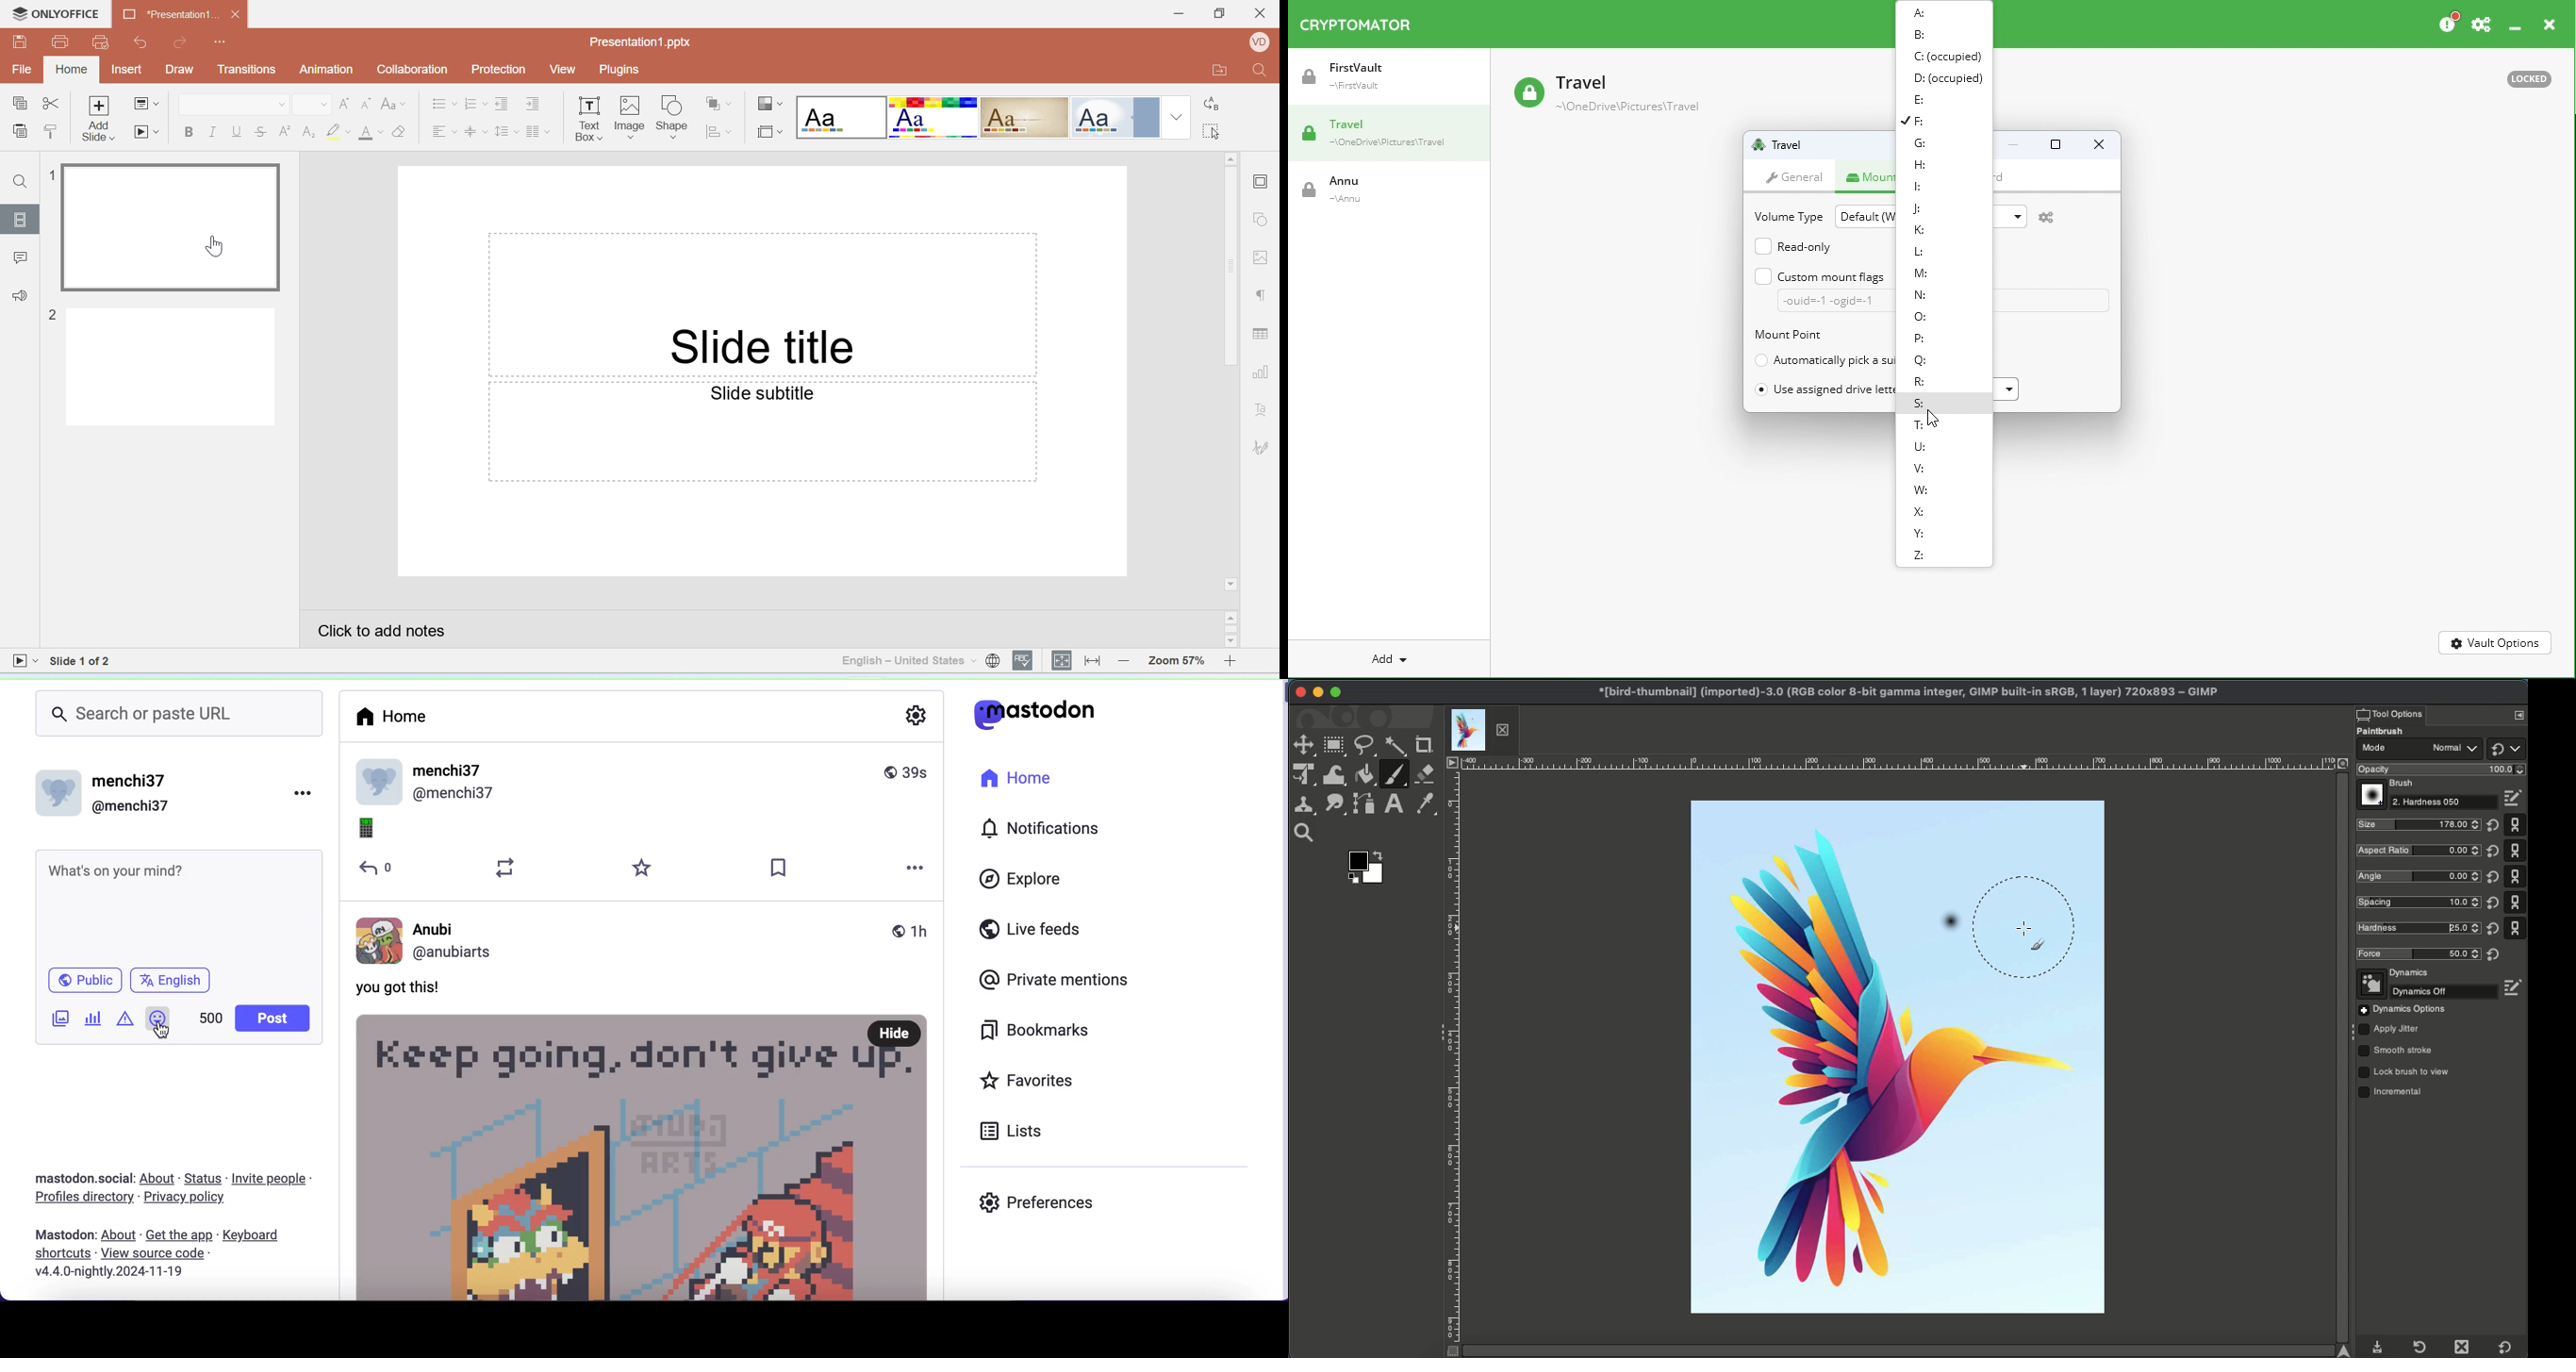 The width and height of the screenshot is (2576, 1372). I want to click on what's on your mind?, so click(177, 906).